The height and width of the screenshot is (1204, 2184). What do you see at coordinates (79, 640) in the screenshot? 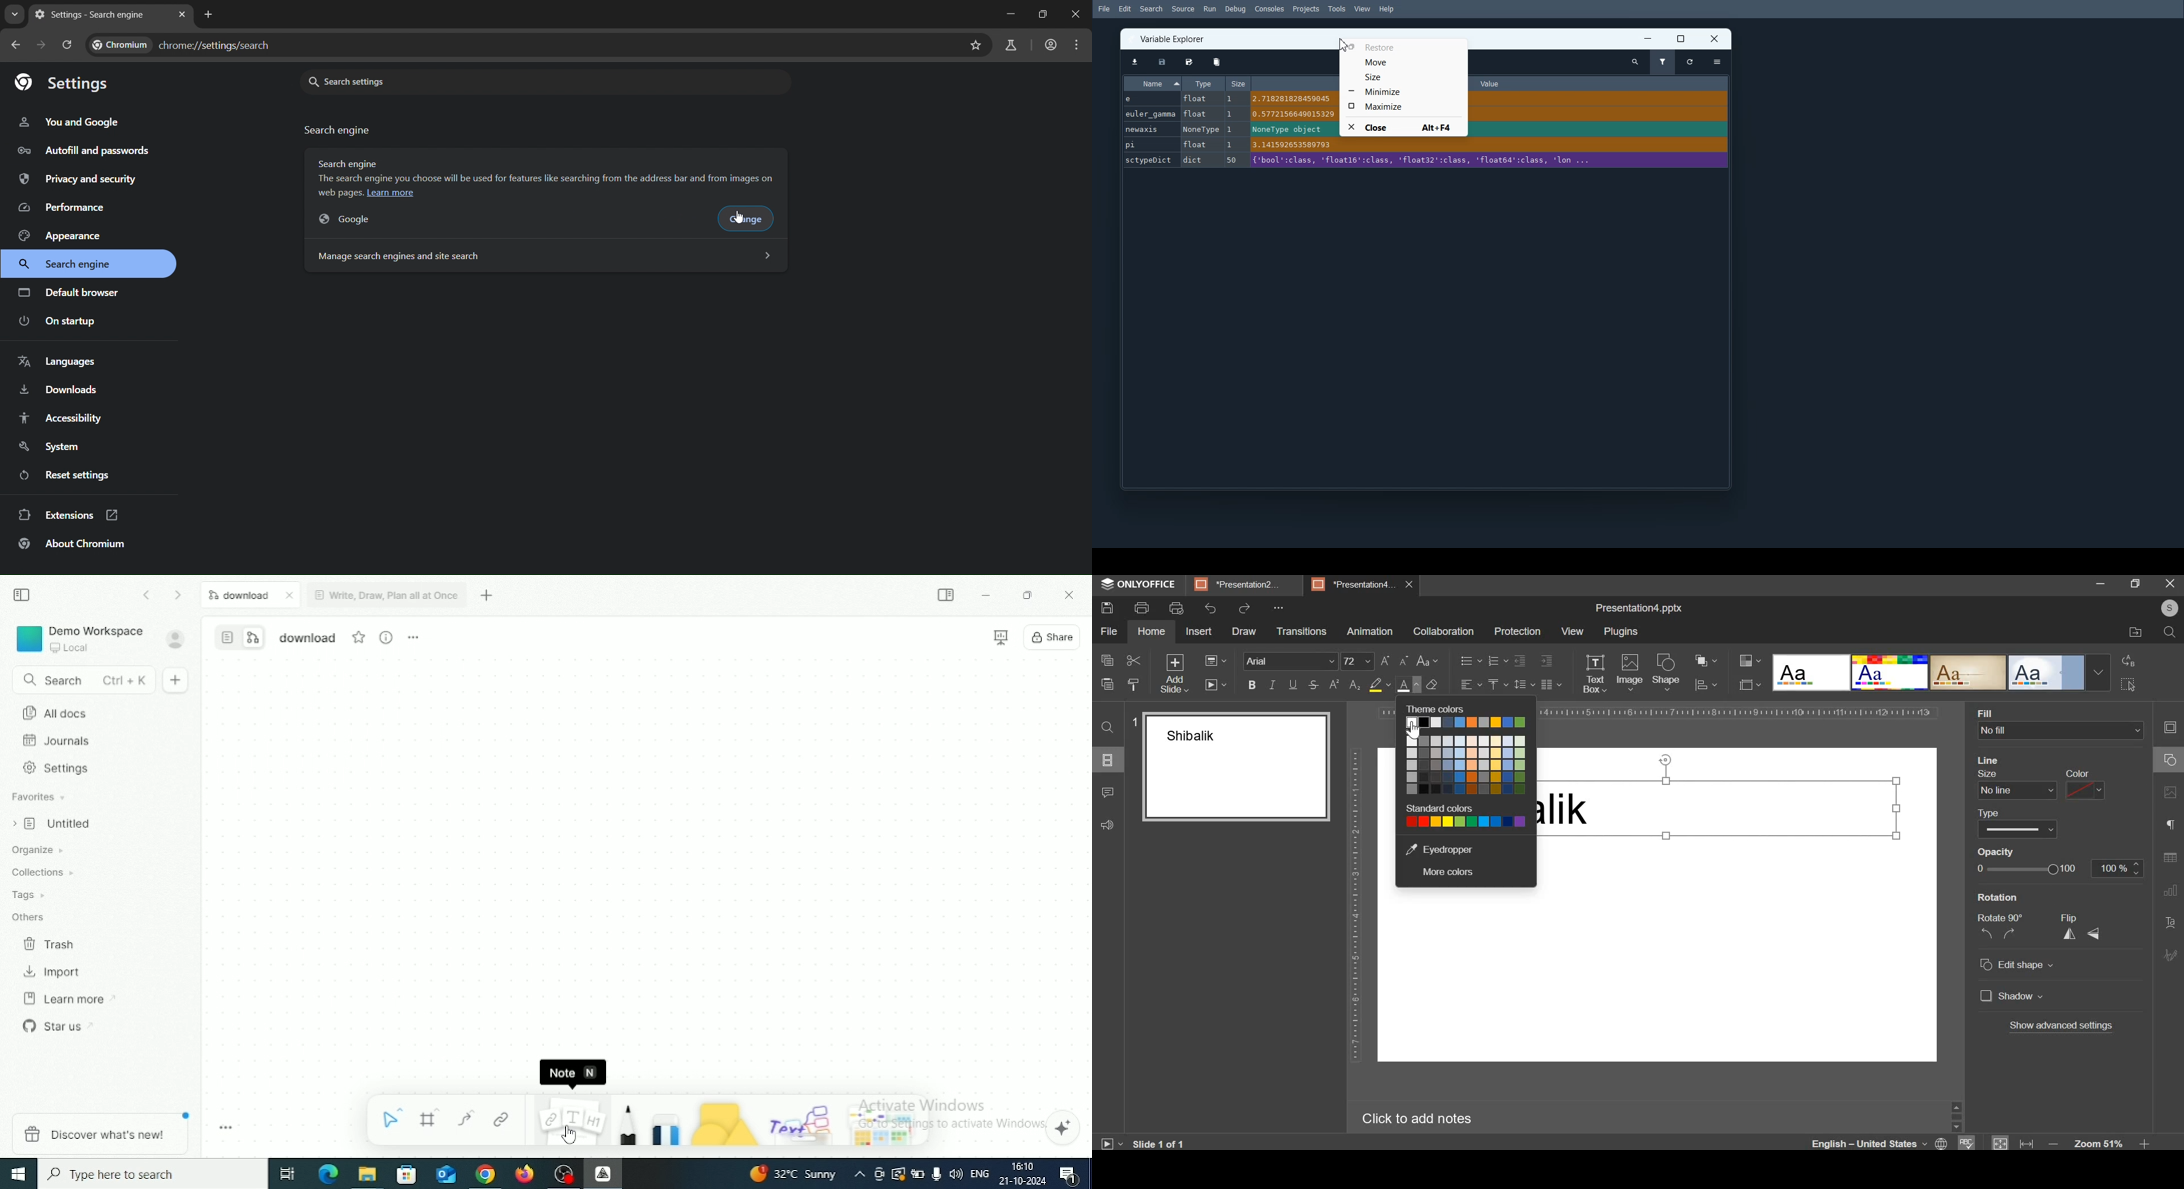
I see `Demo Workspace` at bounding box center [79, 640].